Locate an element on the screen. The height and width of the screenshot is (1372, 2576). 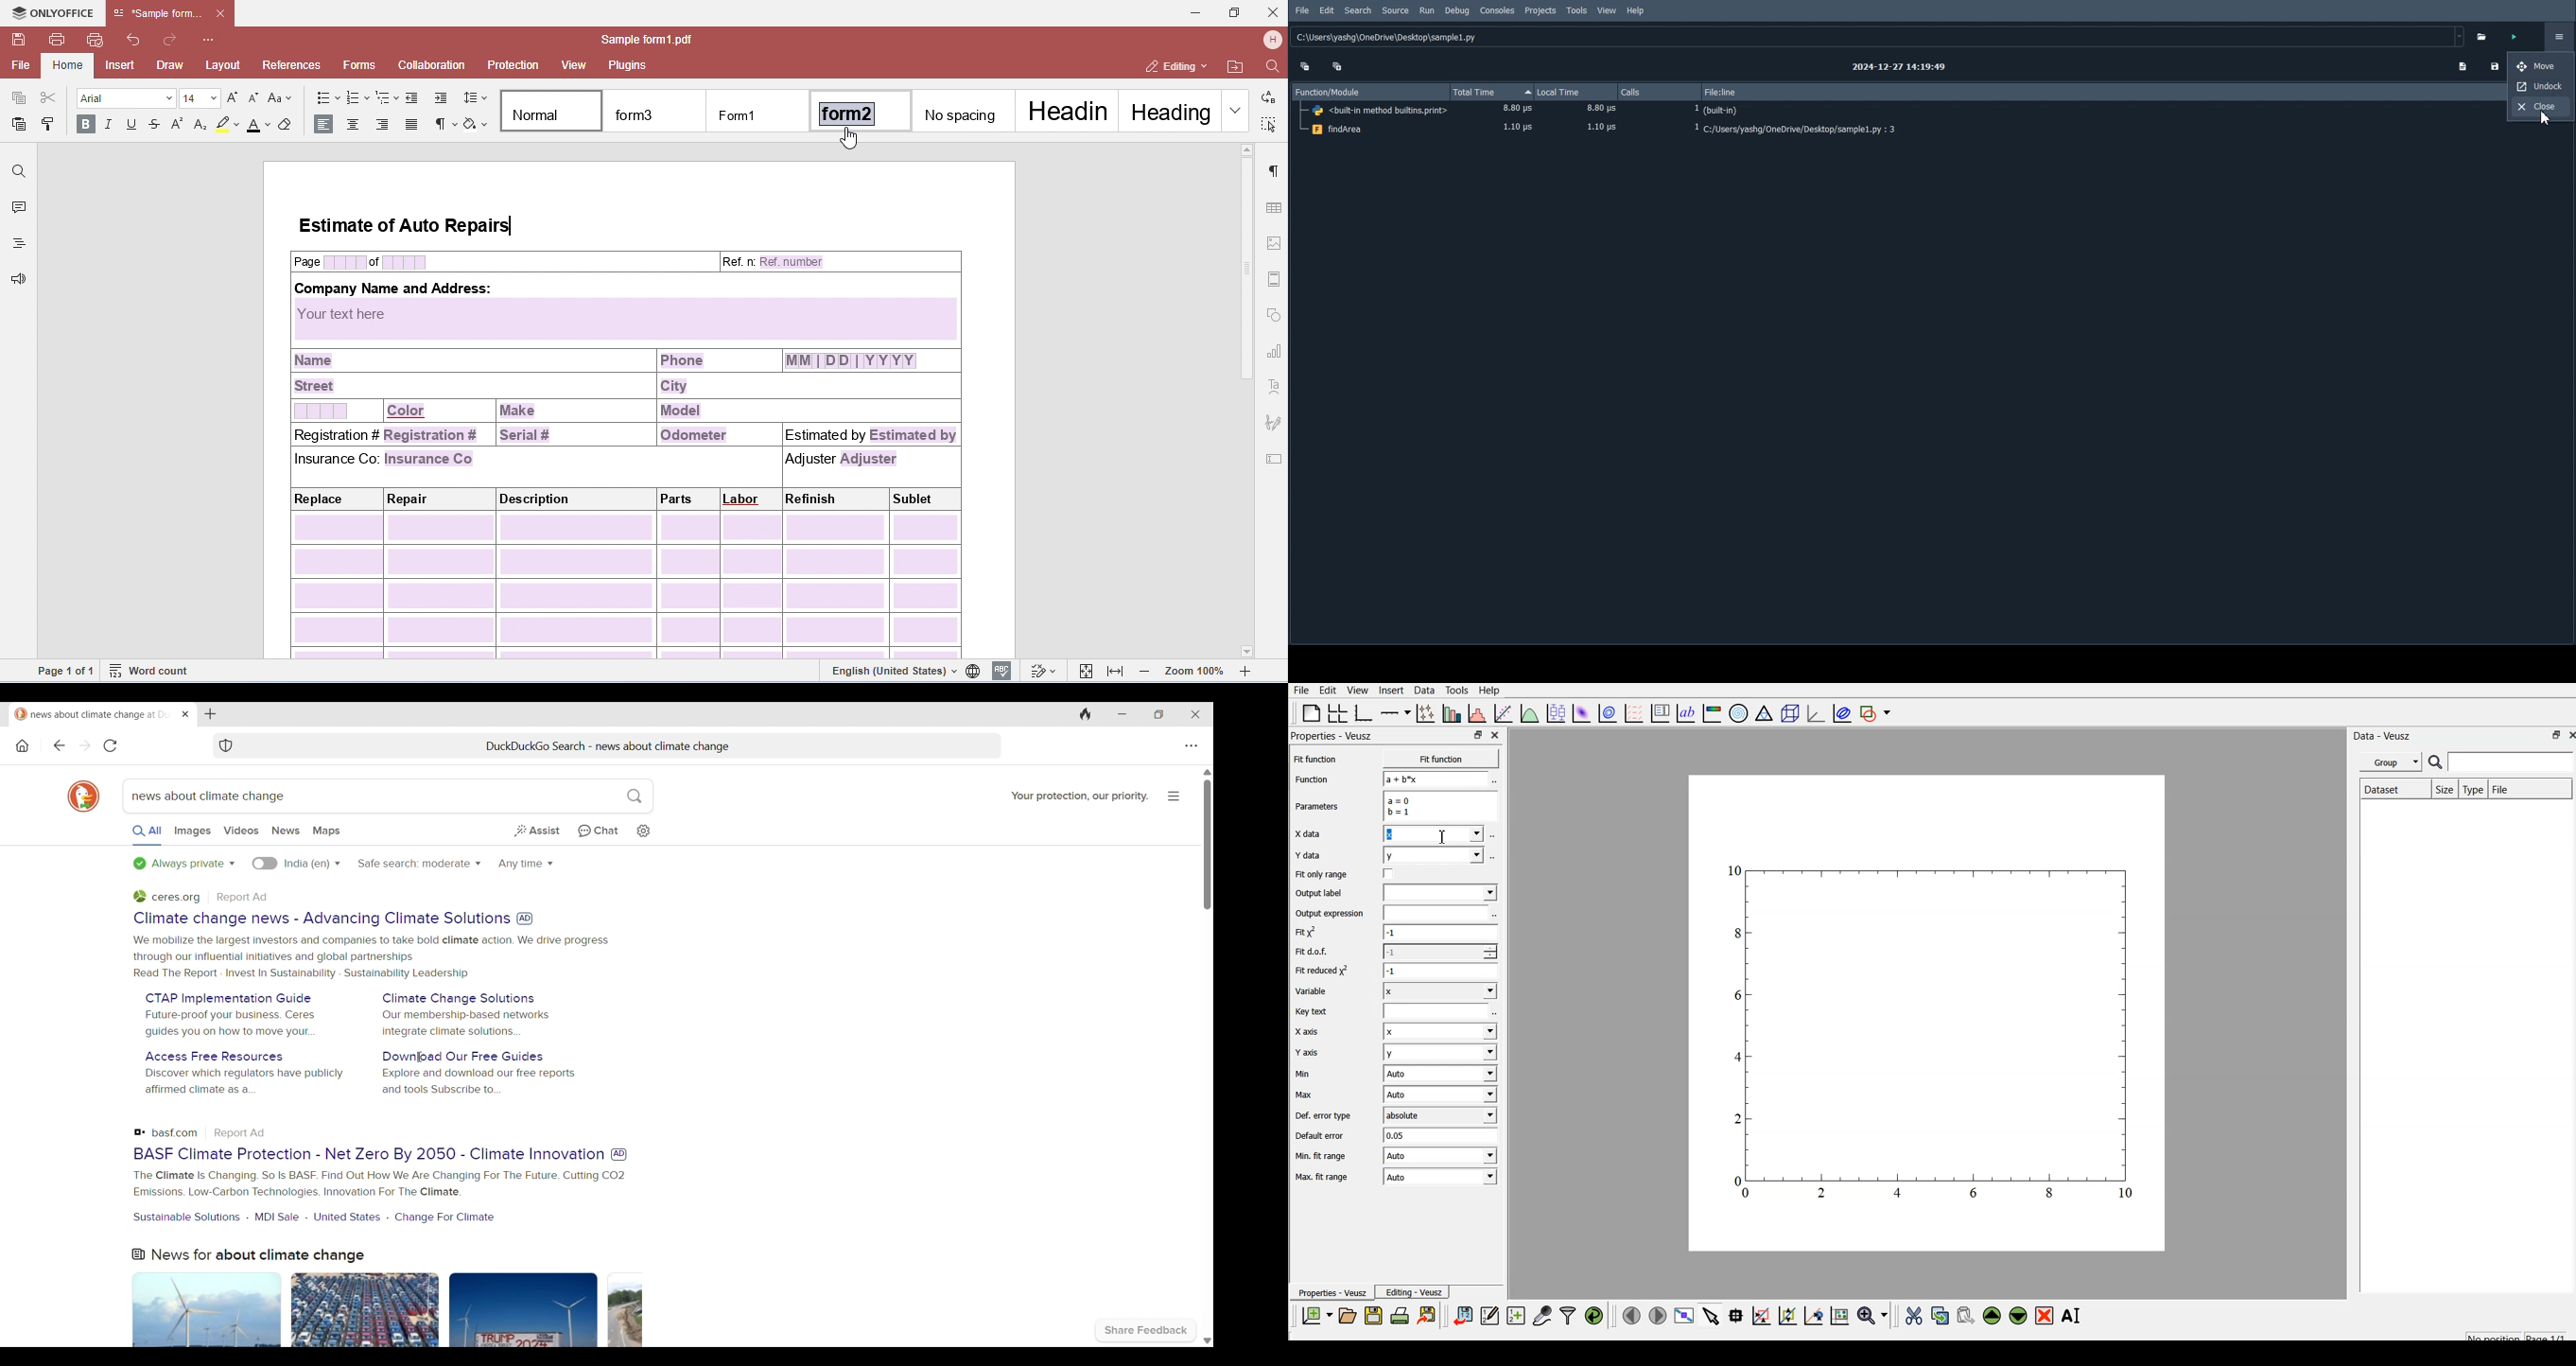
Fit function is located at coordinates (1443, 760).